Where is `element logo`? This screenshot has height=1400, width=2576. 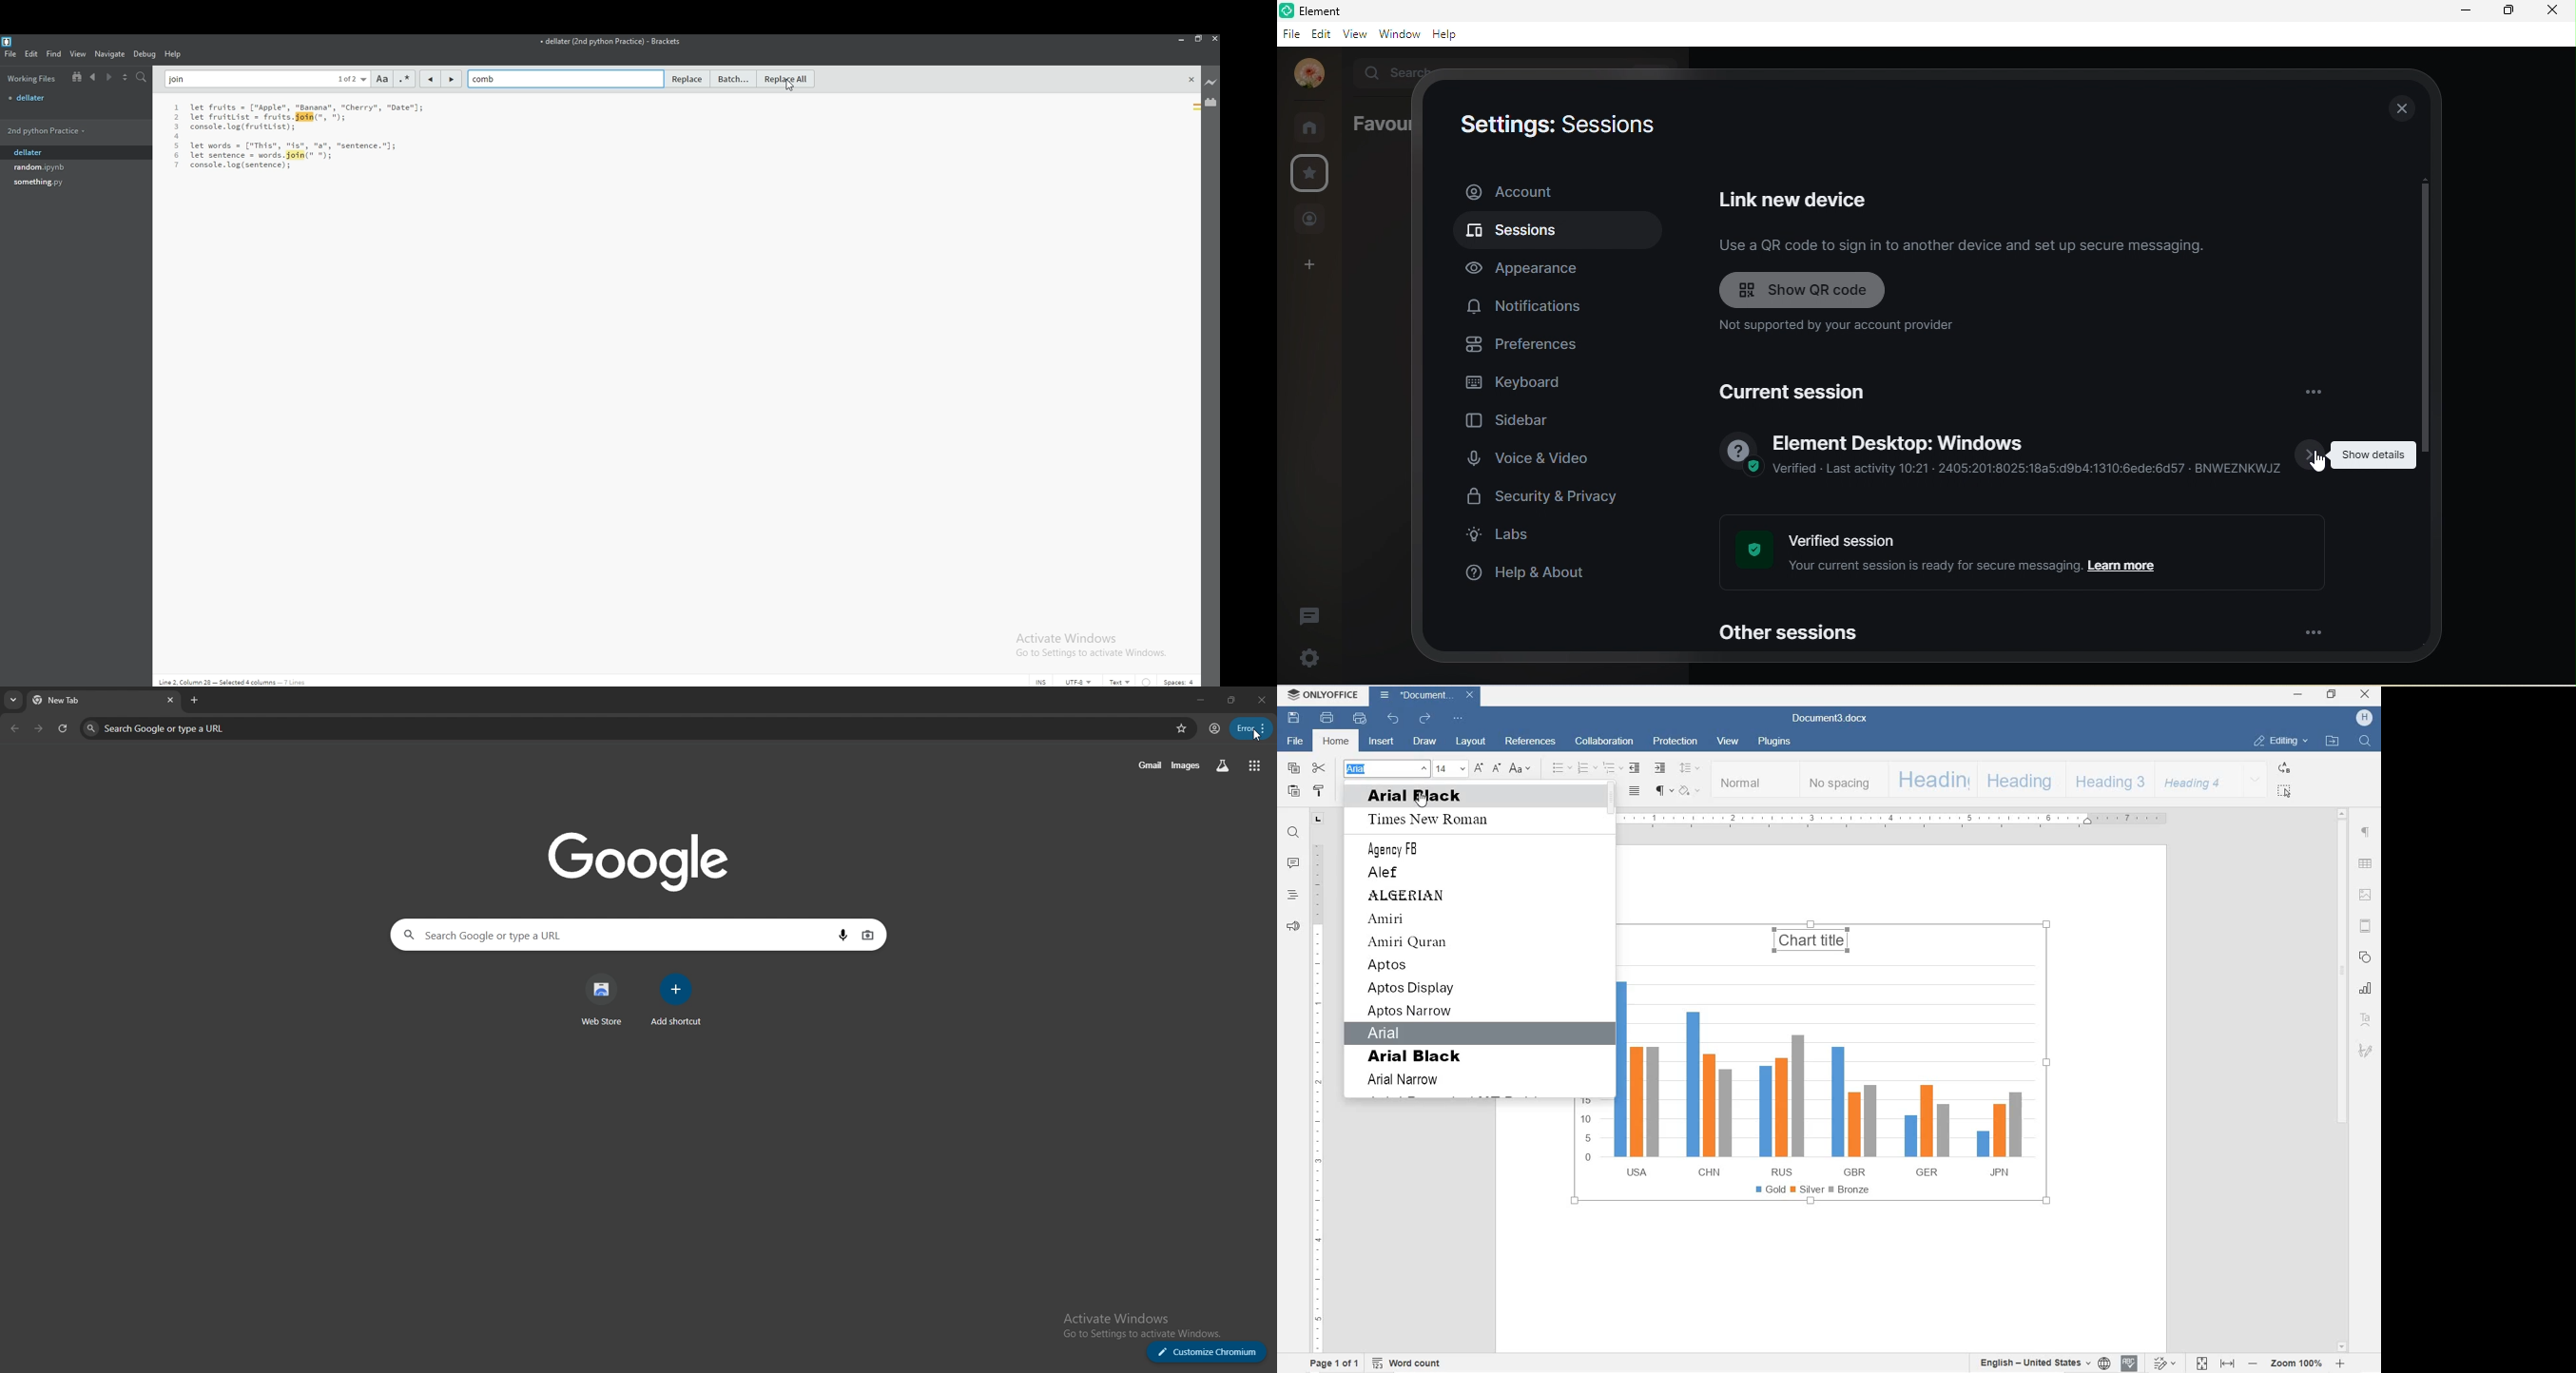 element logo is located at coordinates (1287, 10).